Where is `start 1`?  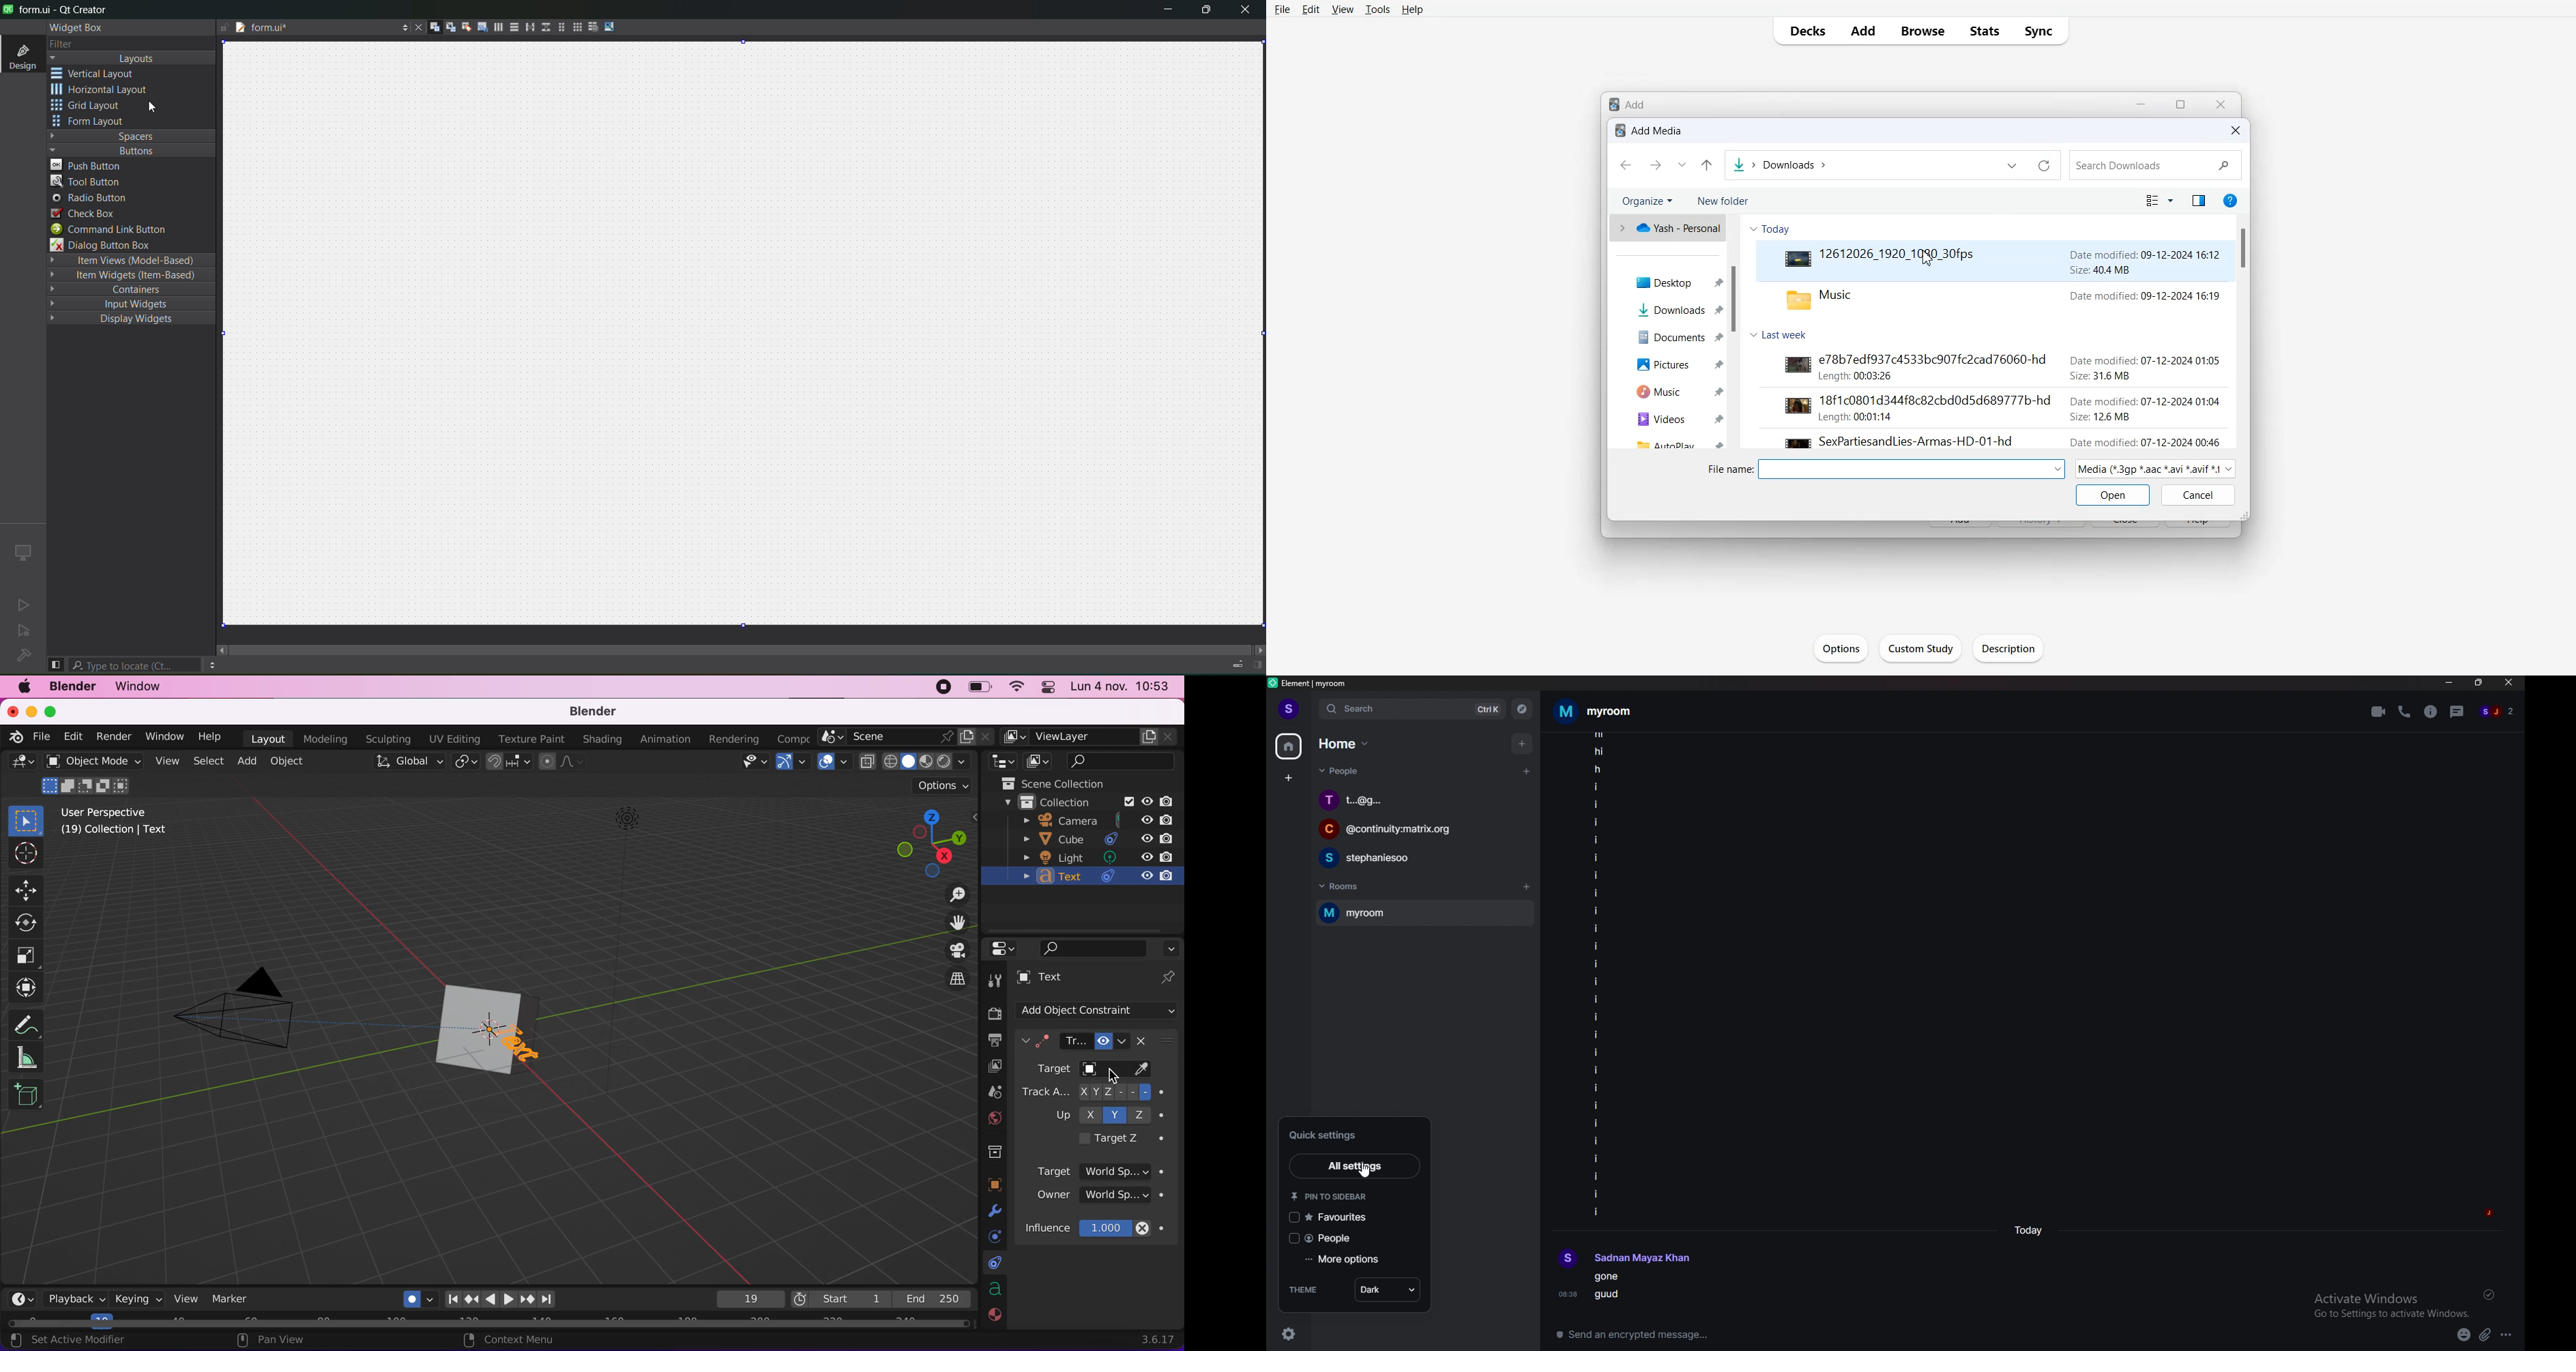 start 1 is located at coordinates (838, 1299).